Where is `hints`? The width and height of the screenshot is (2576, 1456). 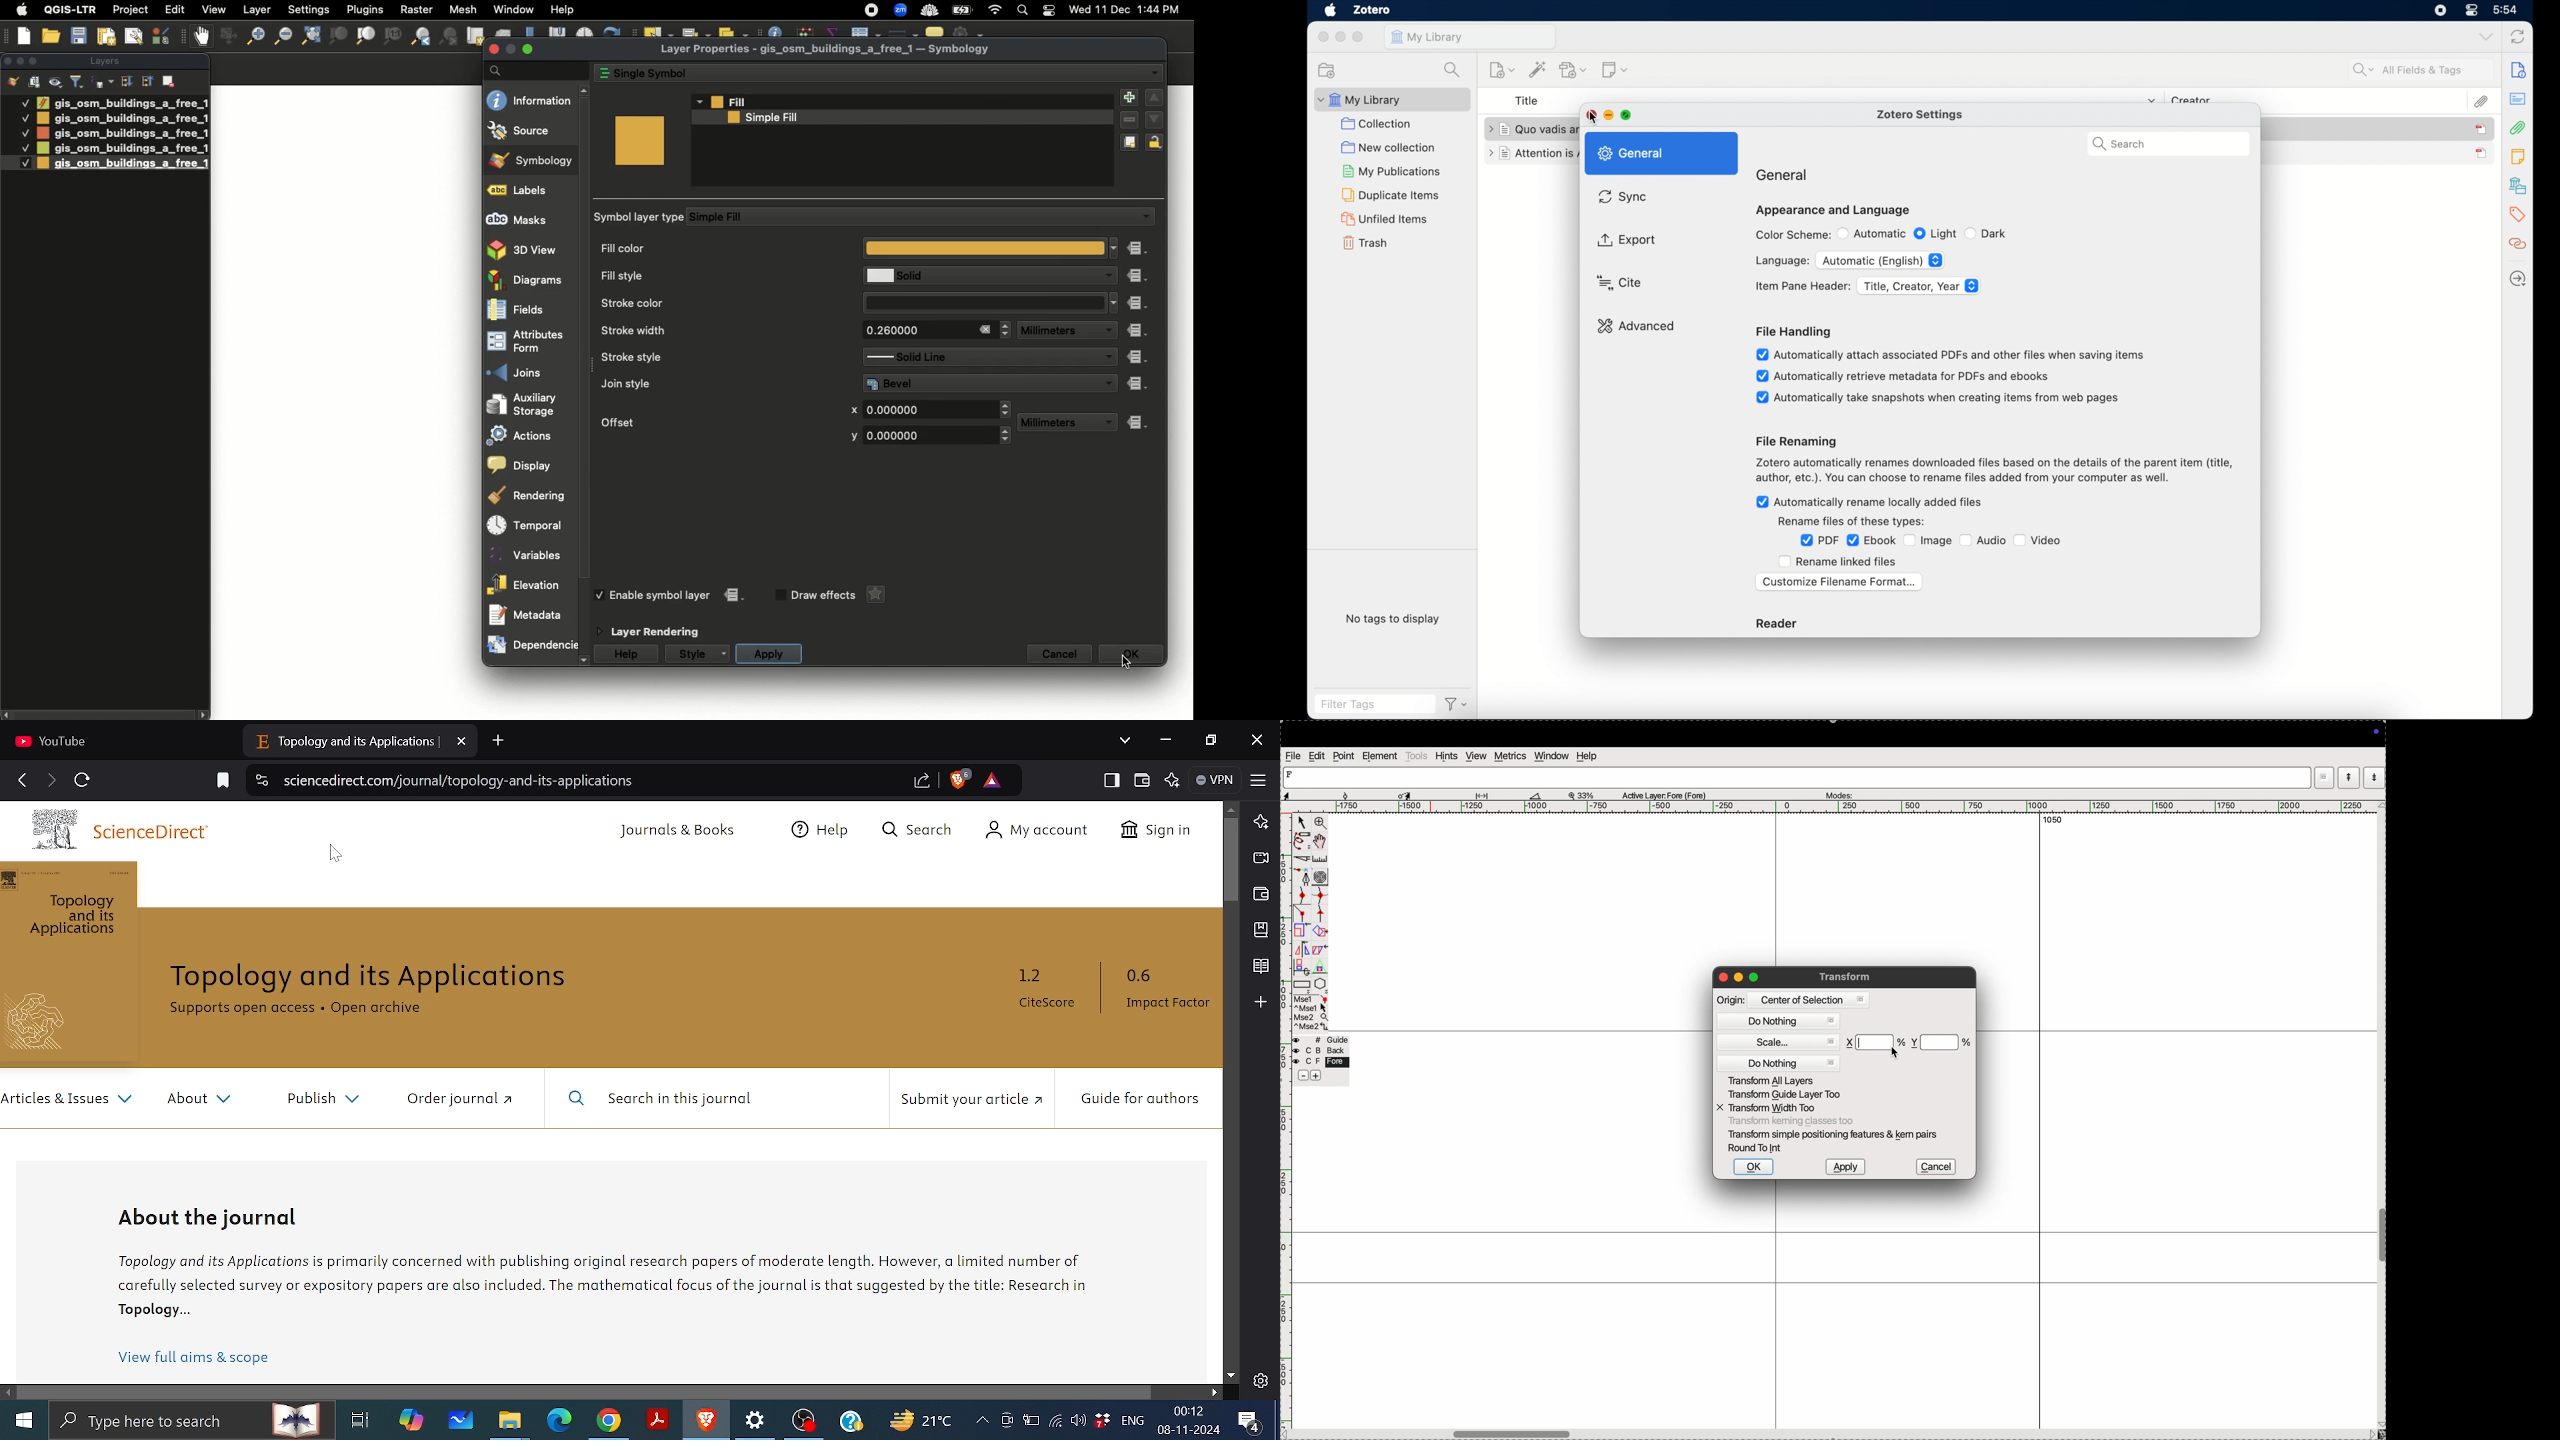 hints is located at coordinates (1447, 756).